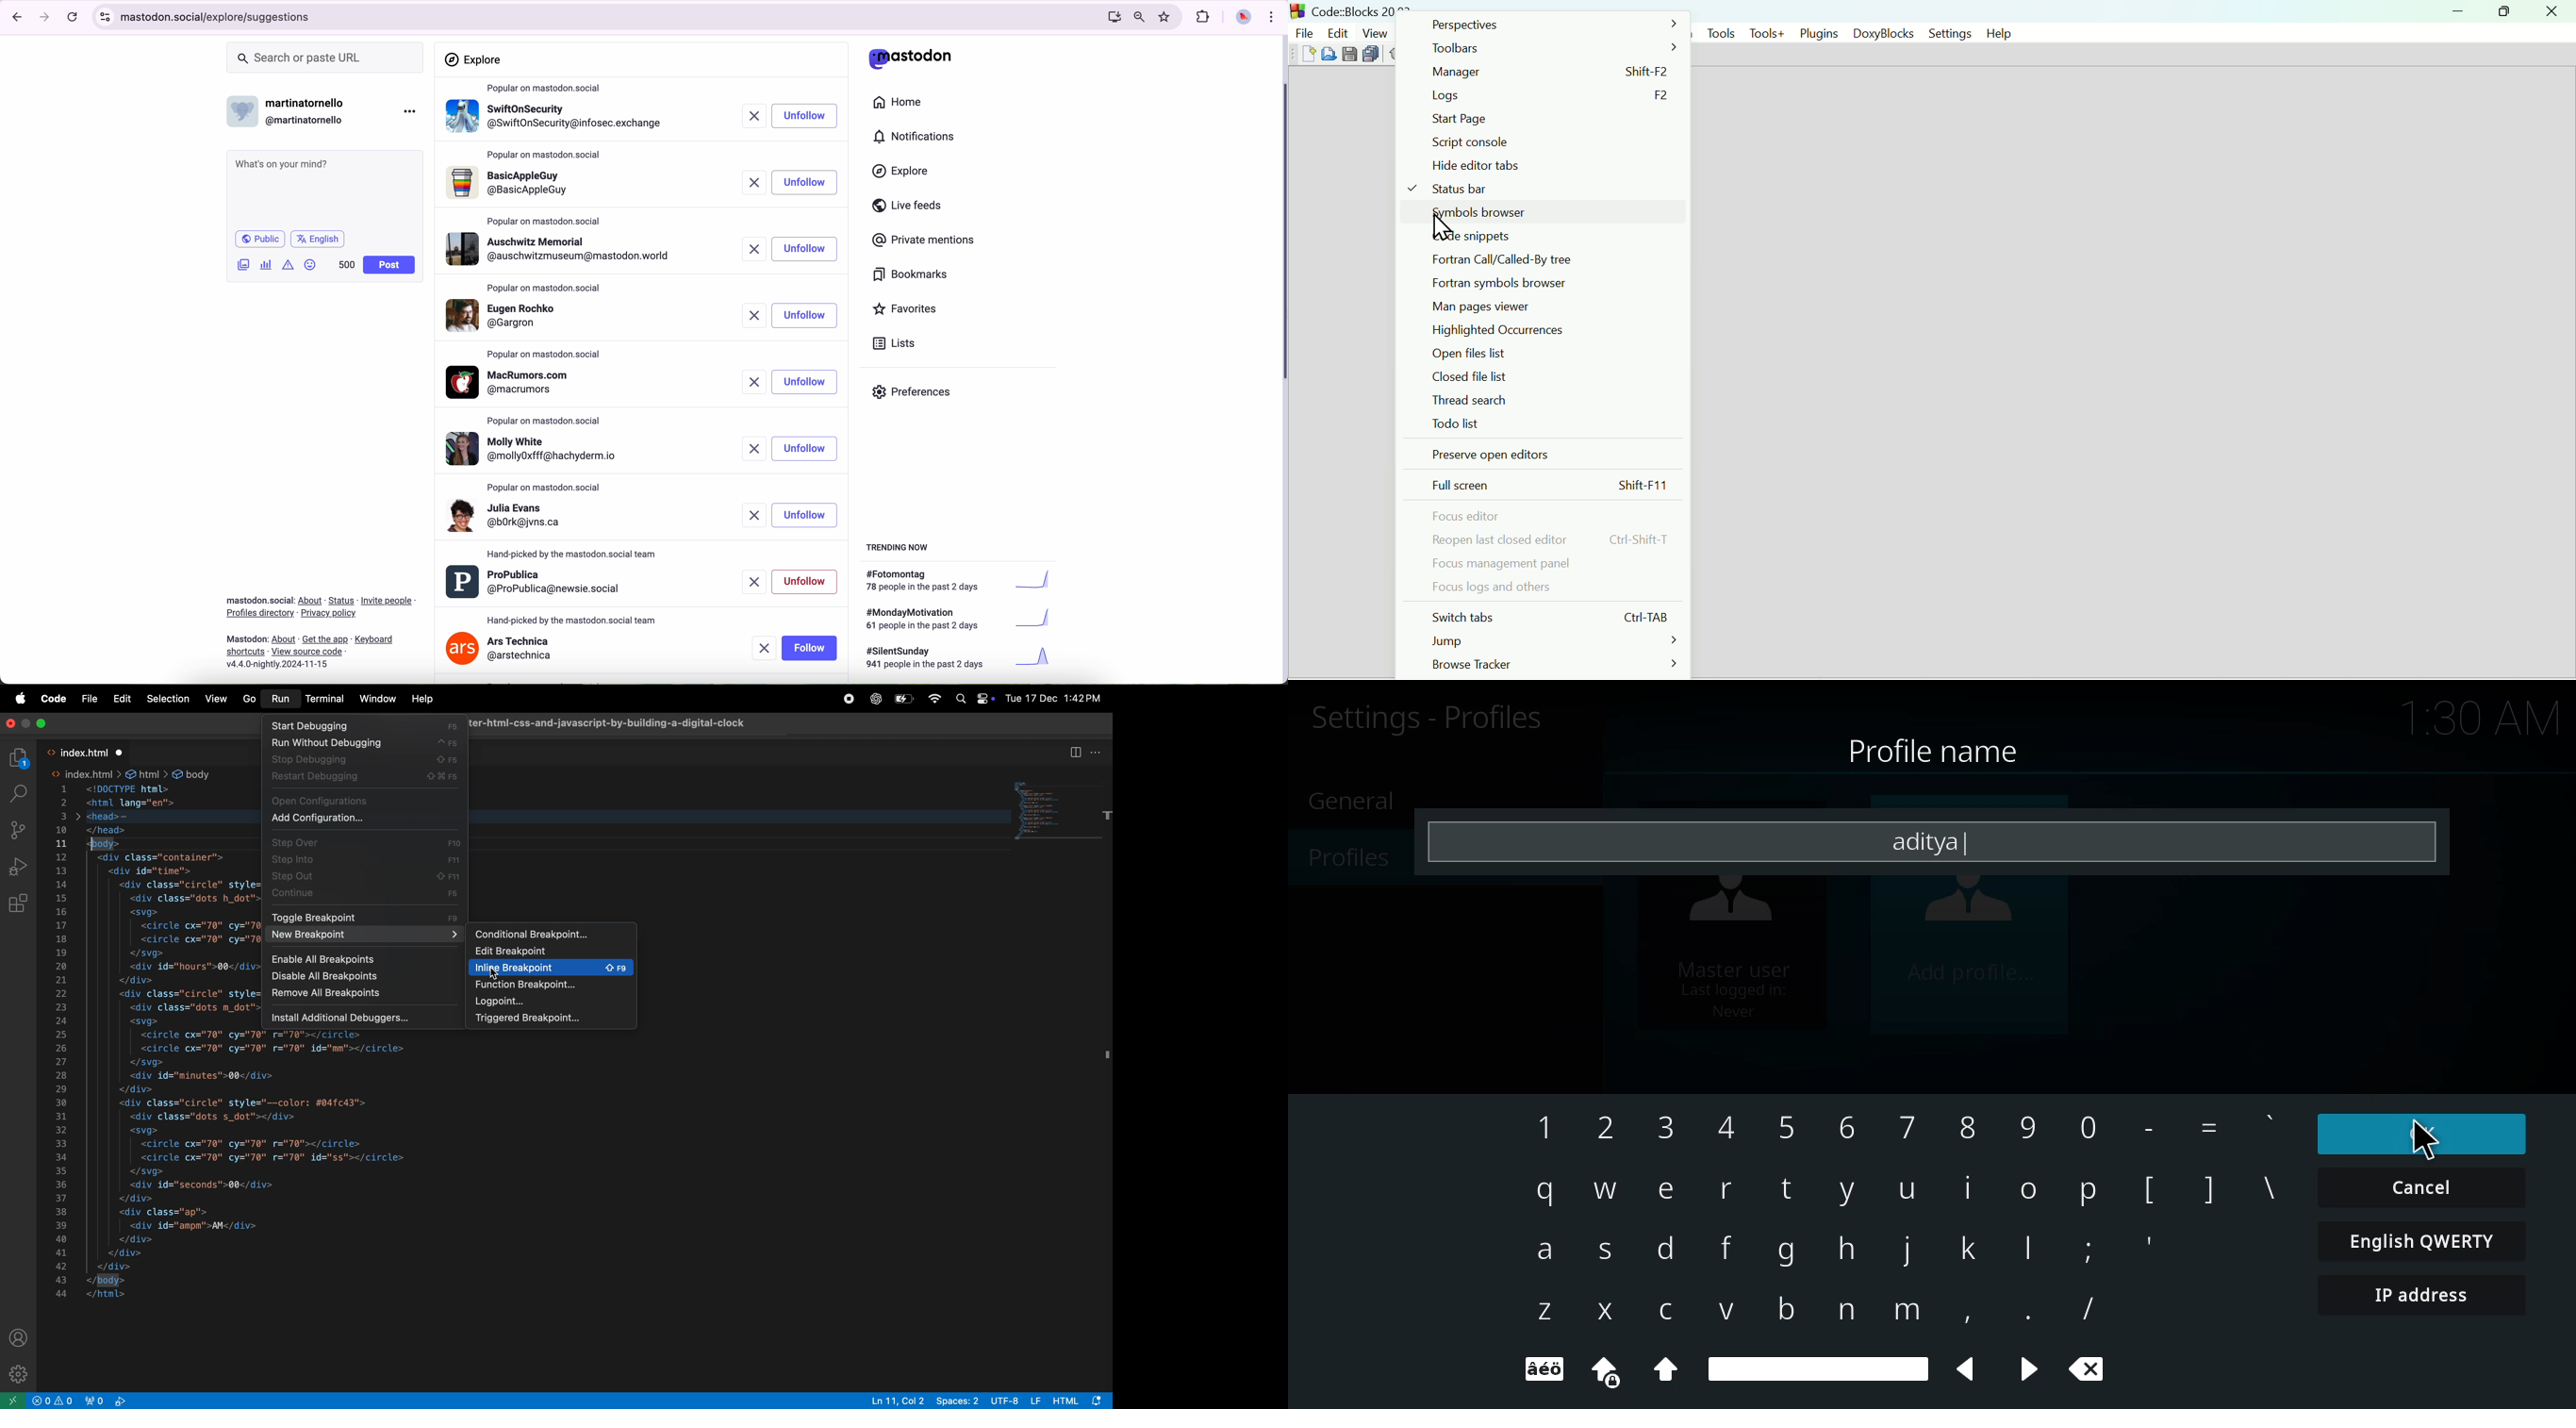  Describe the element at coordinates (890, 344) in the screenshot. I see `lists` at that location.